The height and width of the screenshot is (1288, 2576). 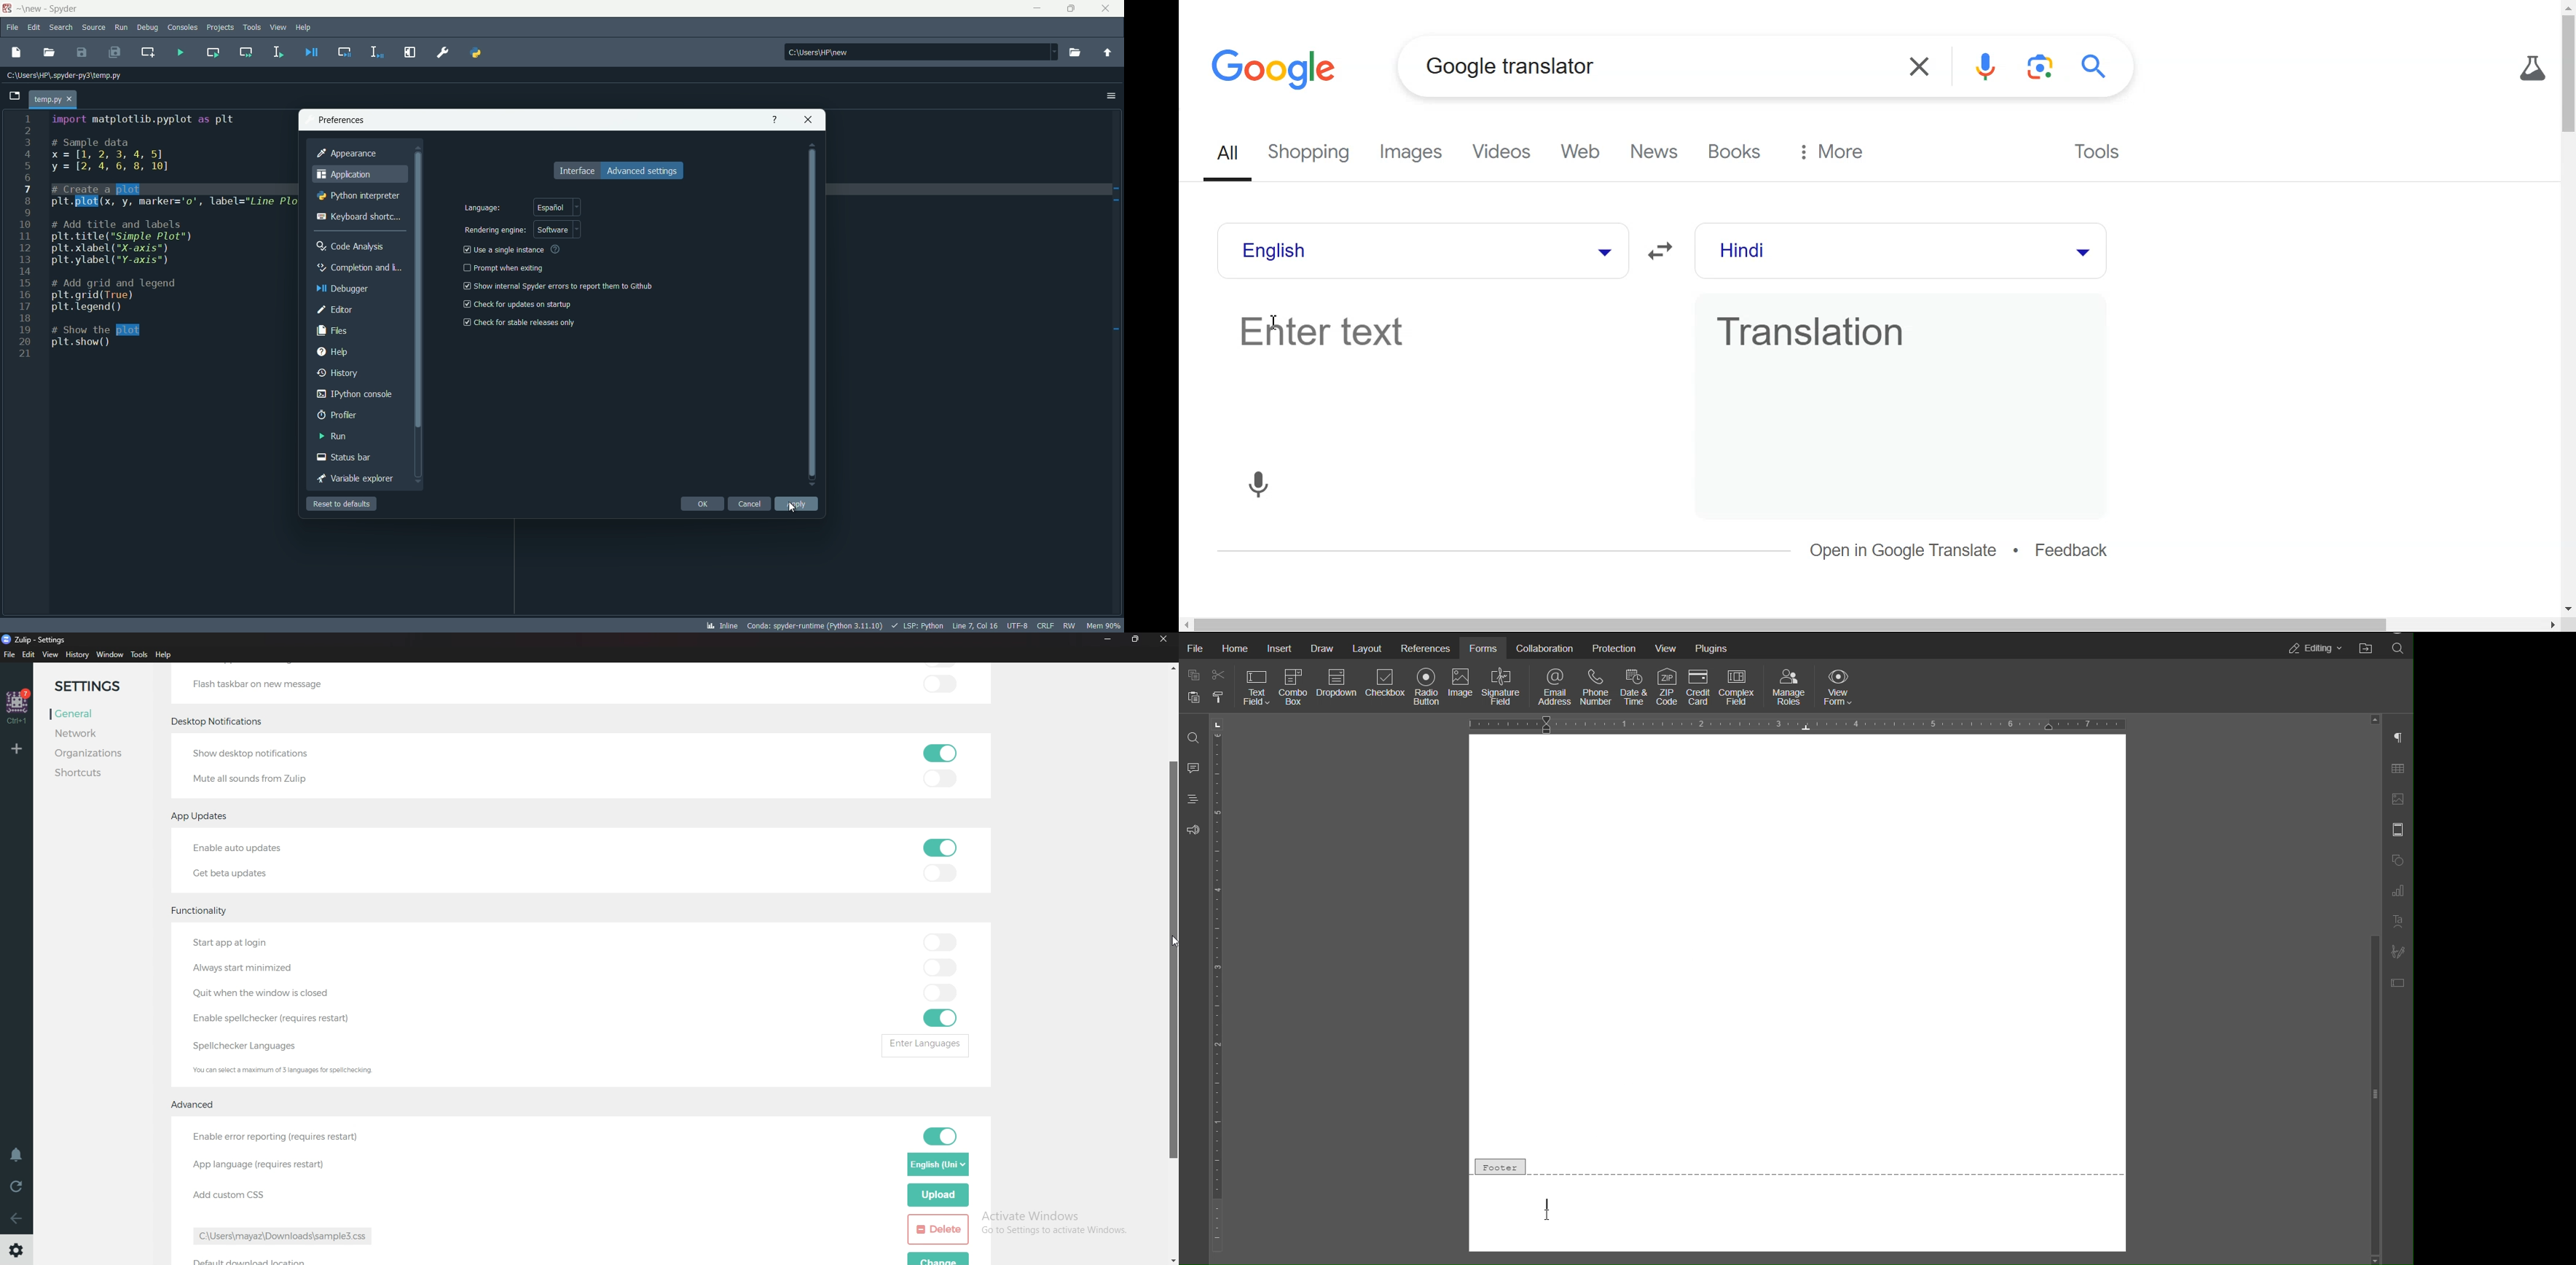 What do you see at coordinates (575, 170) in the screenshot?
I see `interface` at bounding box center [575, 170].